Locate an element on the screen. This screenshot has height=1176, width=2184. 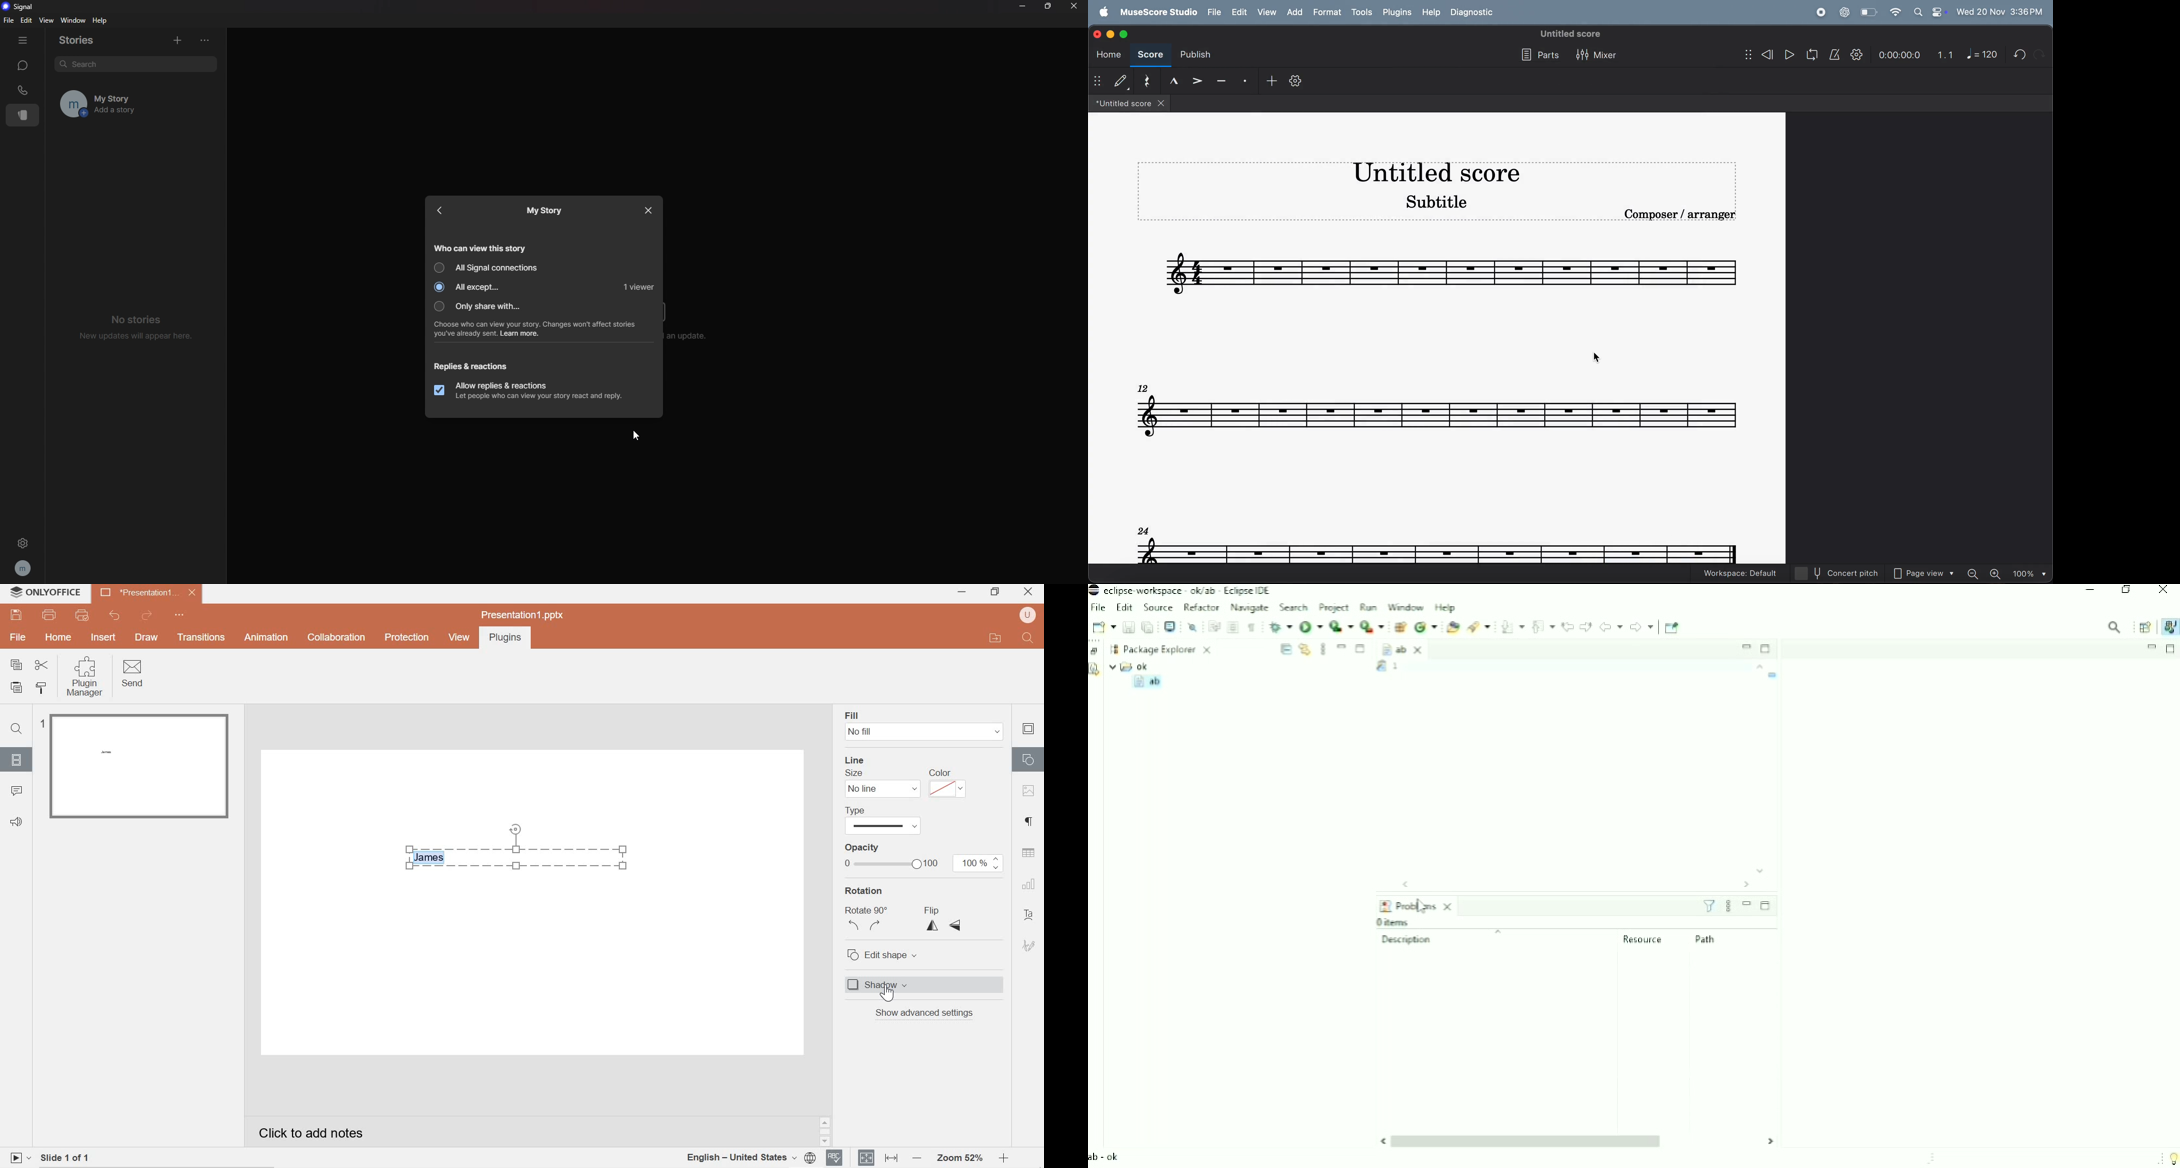
paragraph settings is located at coordinates (1030, 822).